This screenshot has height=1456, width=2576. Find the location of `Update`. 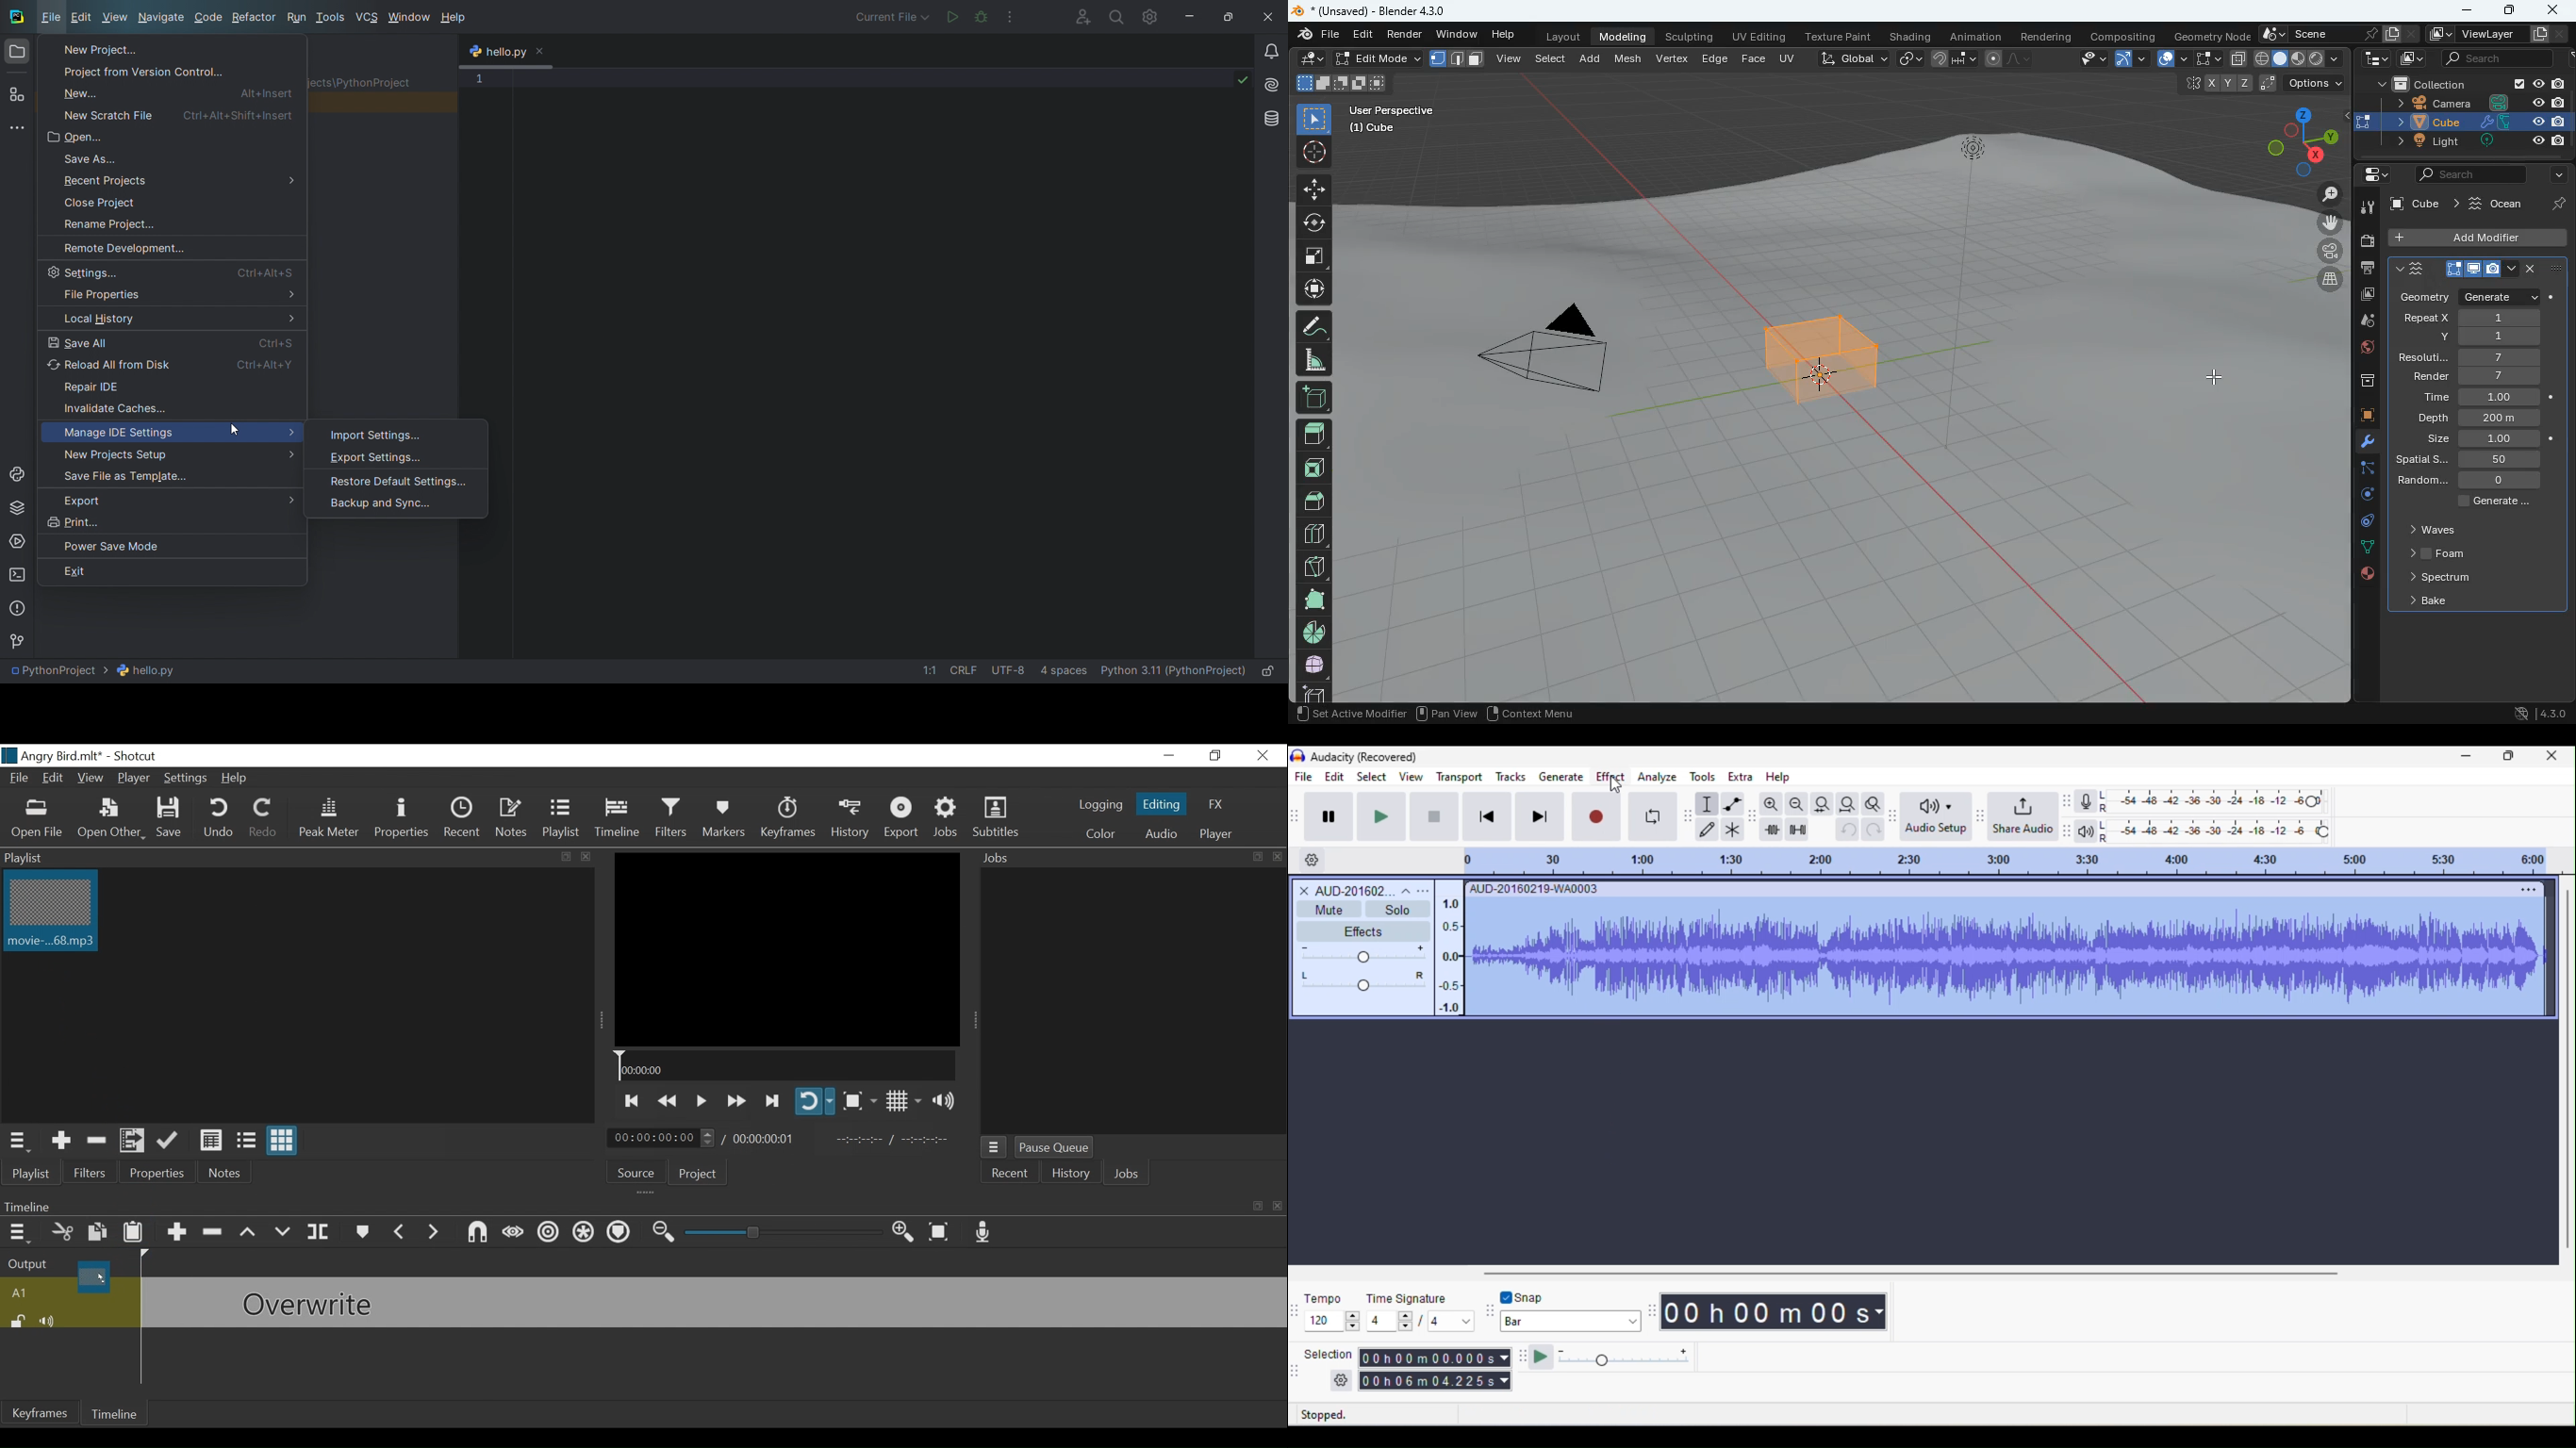

Update is located at coordinates (170, 1142).